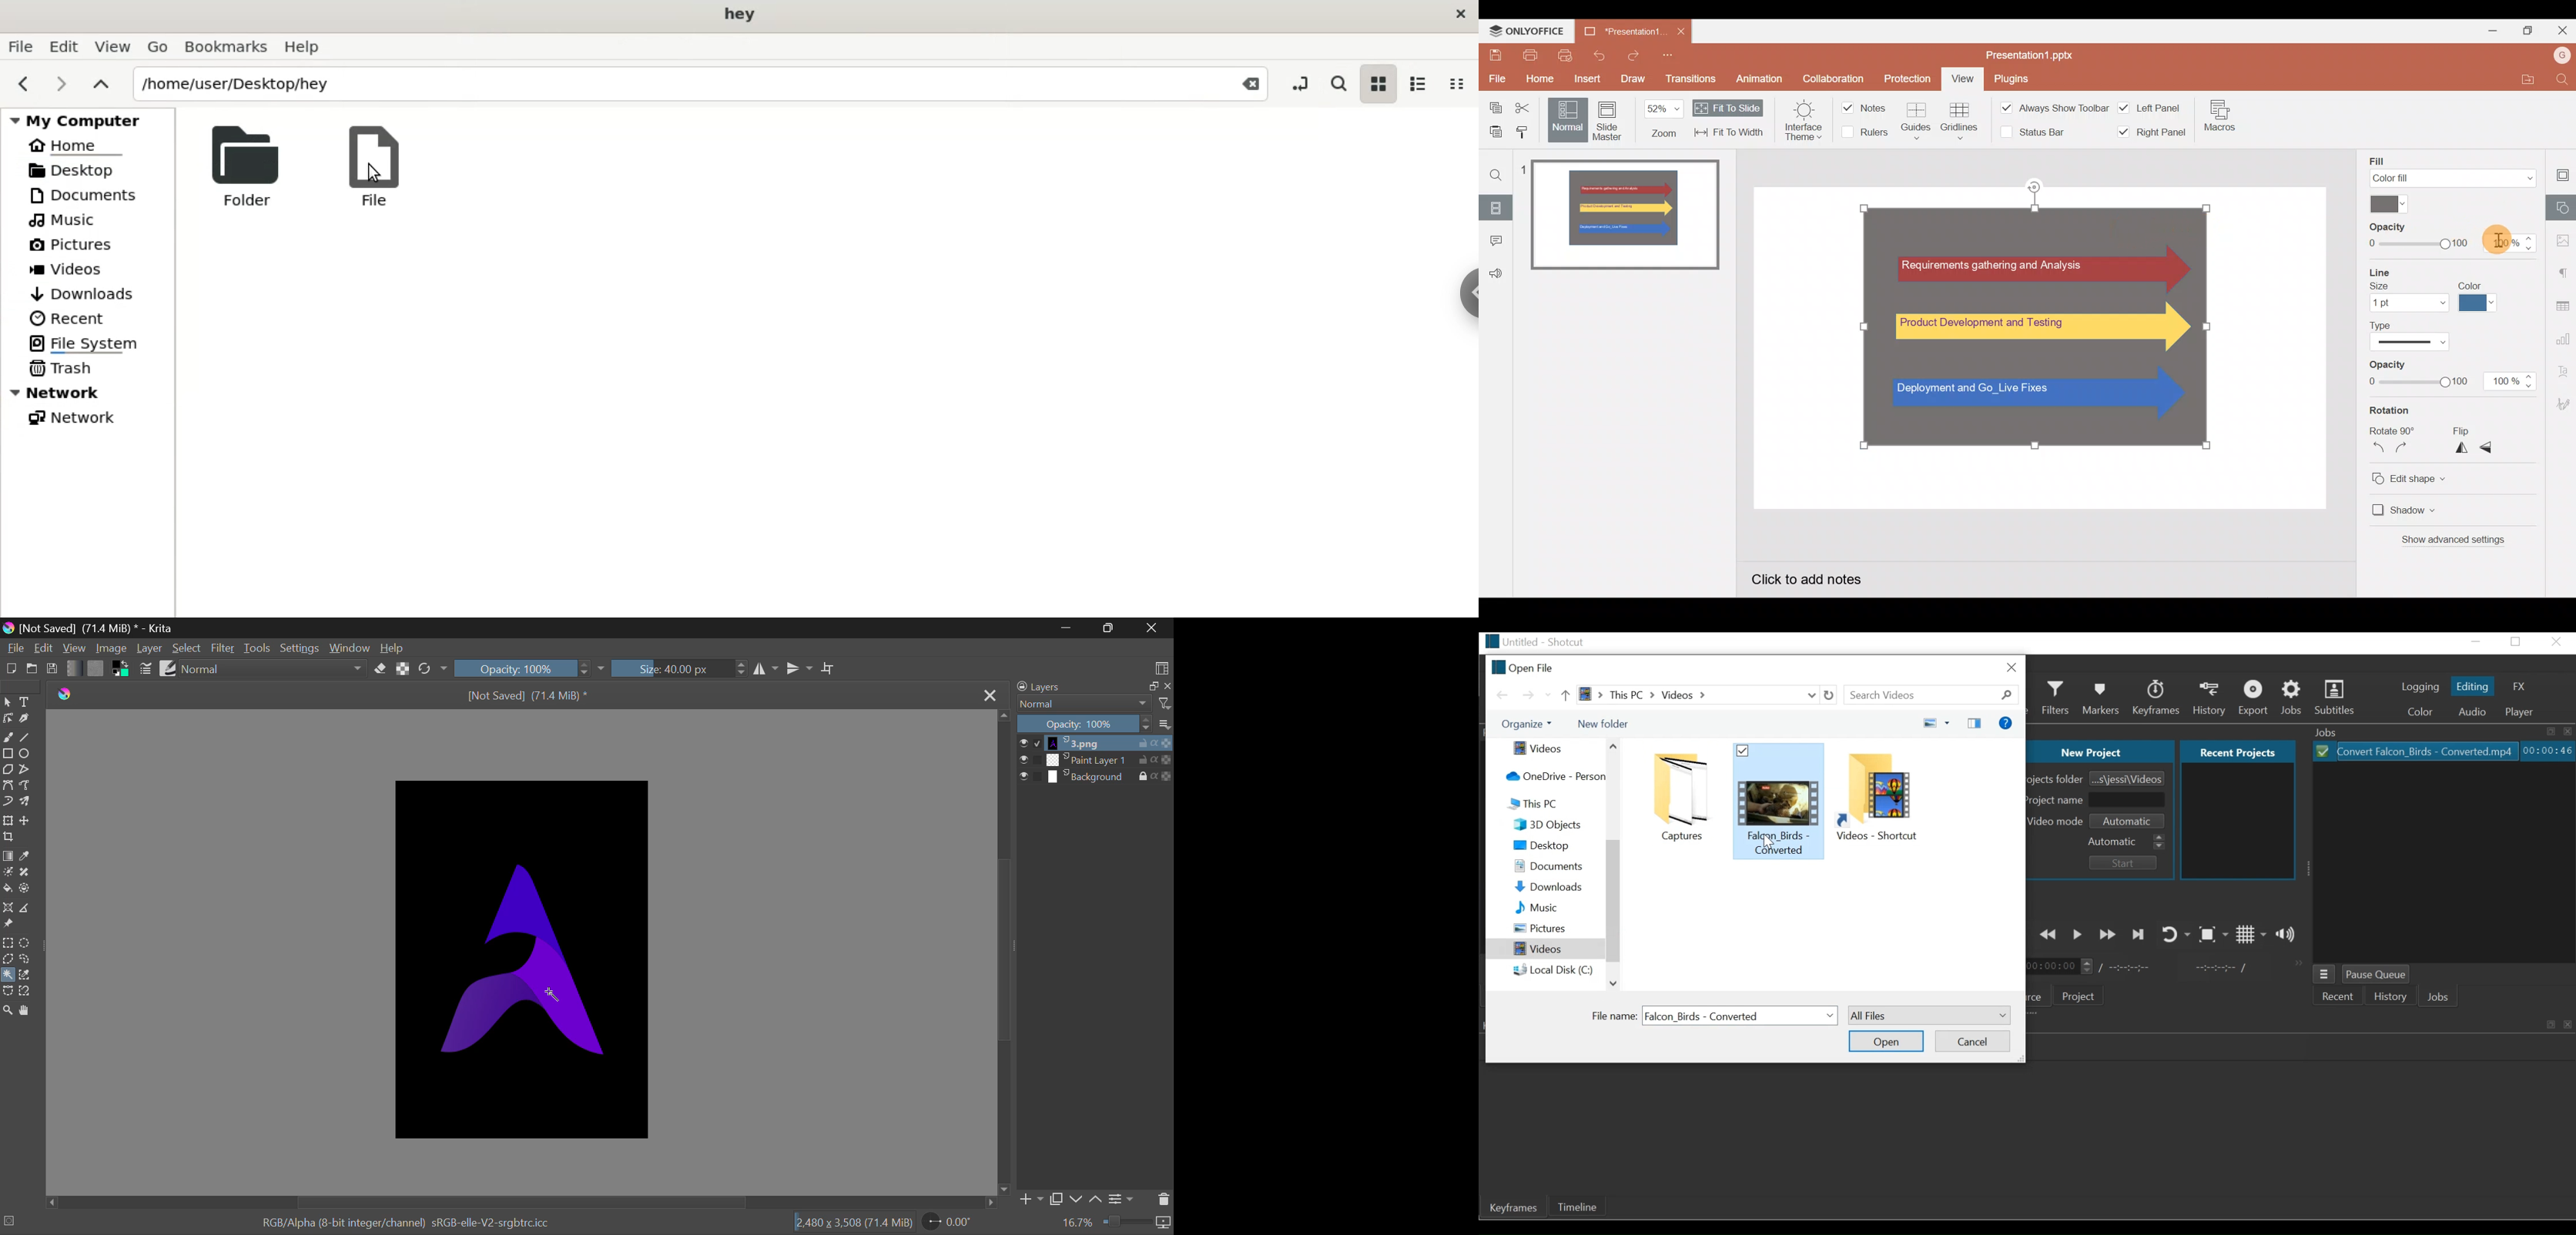  What do you see at coordinates (2562, 302) in the screenshot?
I see `Table settings` at bounding box center [2562, 302].